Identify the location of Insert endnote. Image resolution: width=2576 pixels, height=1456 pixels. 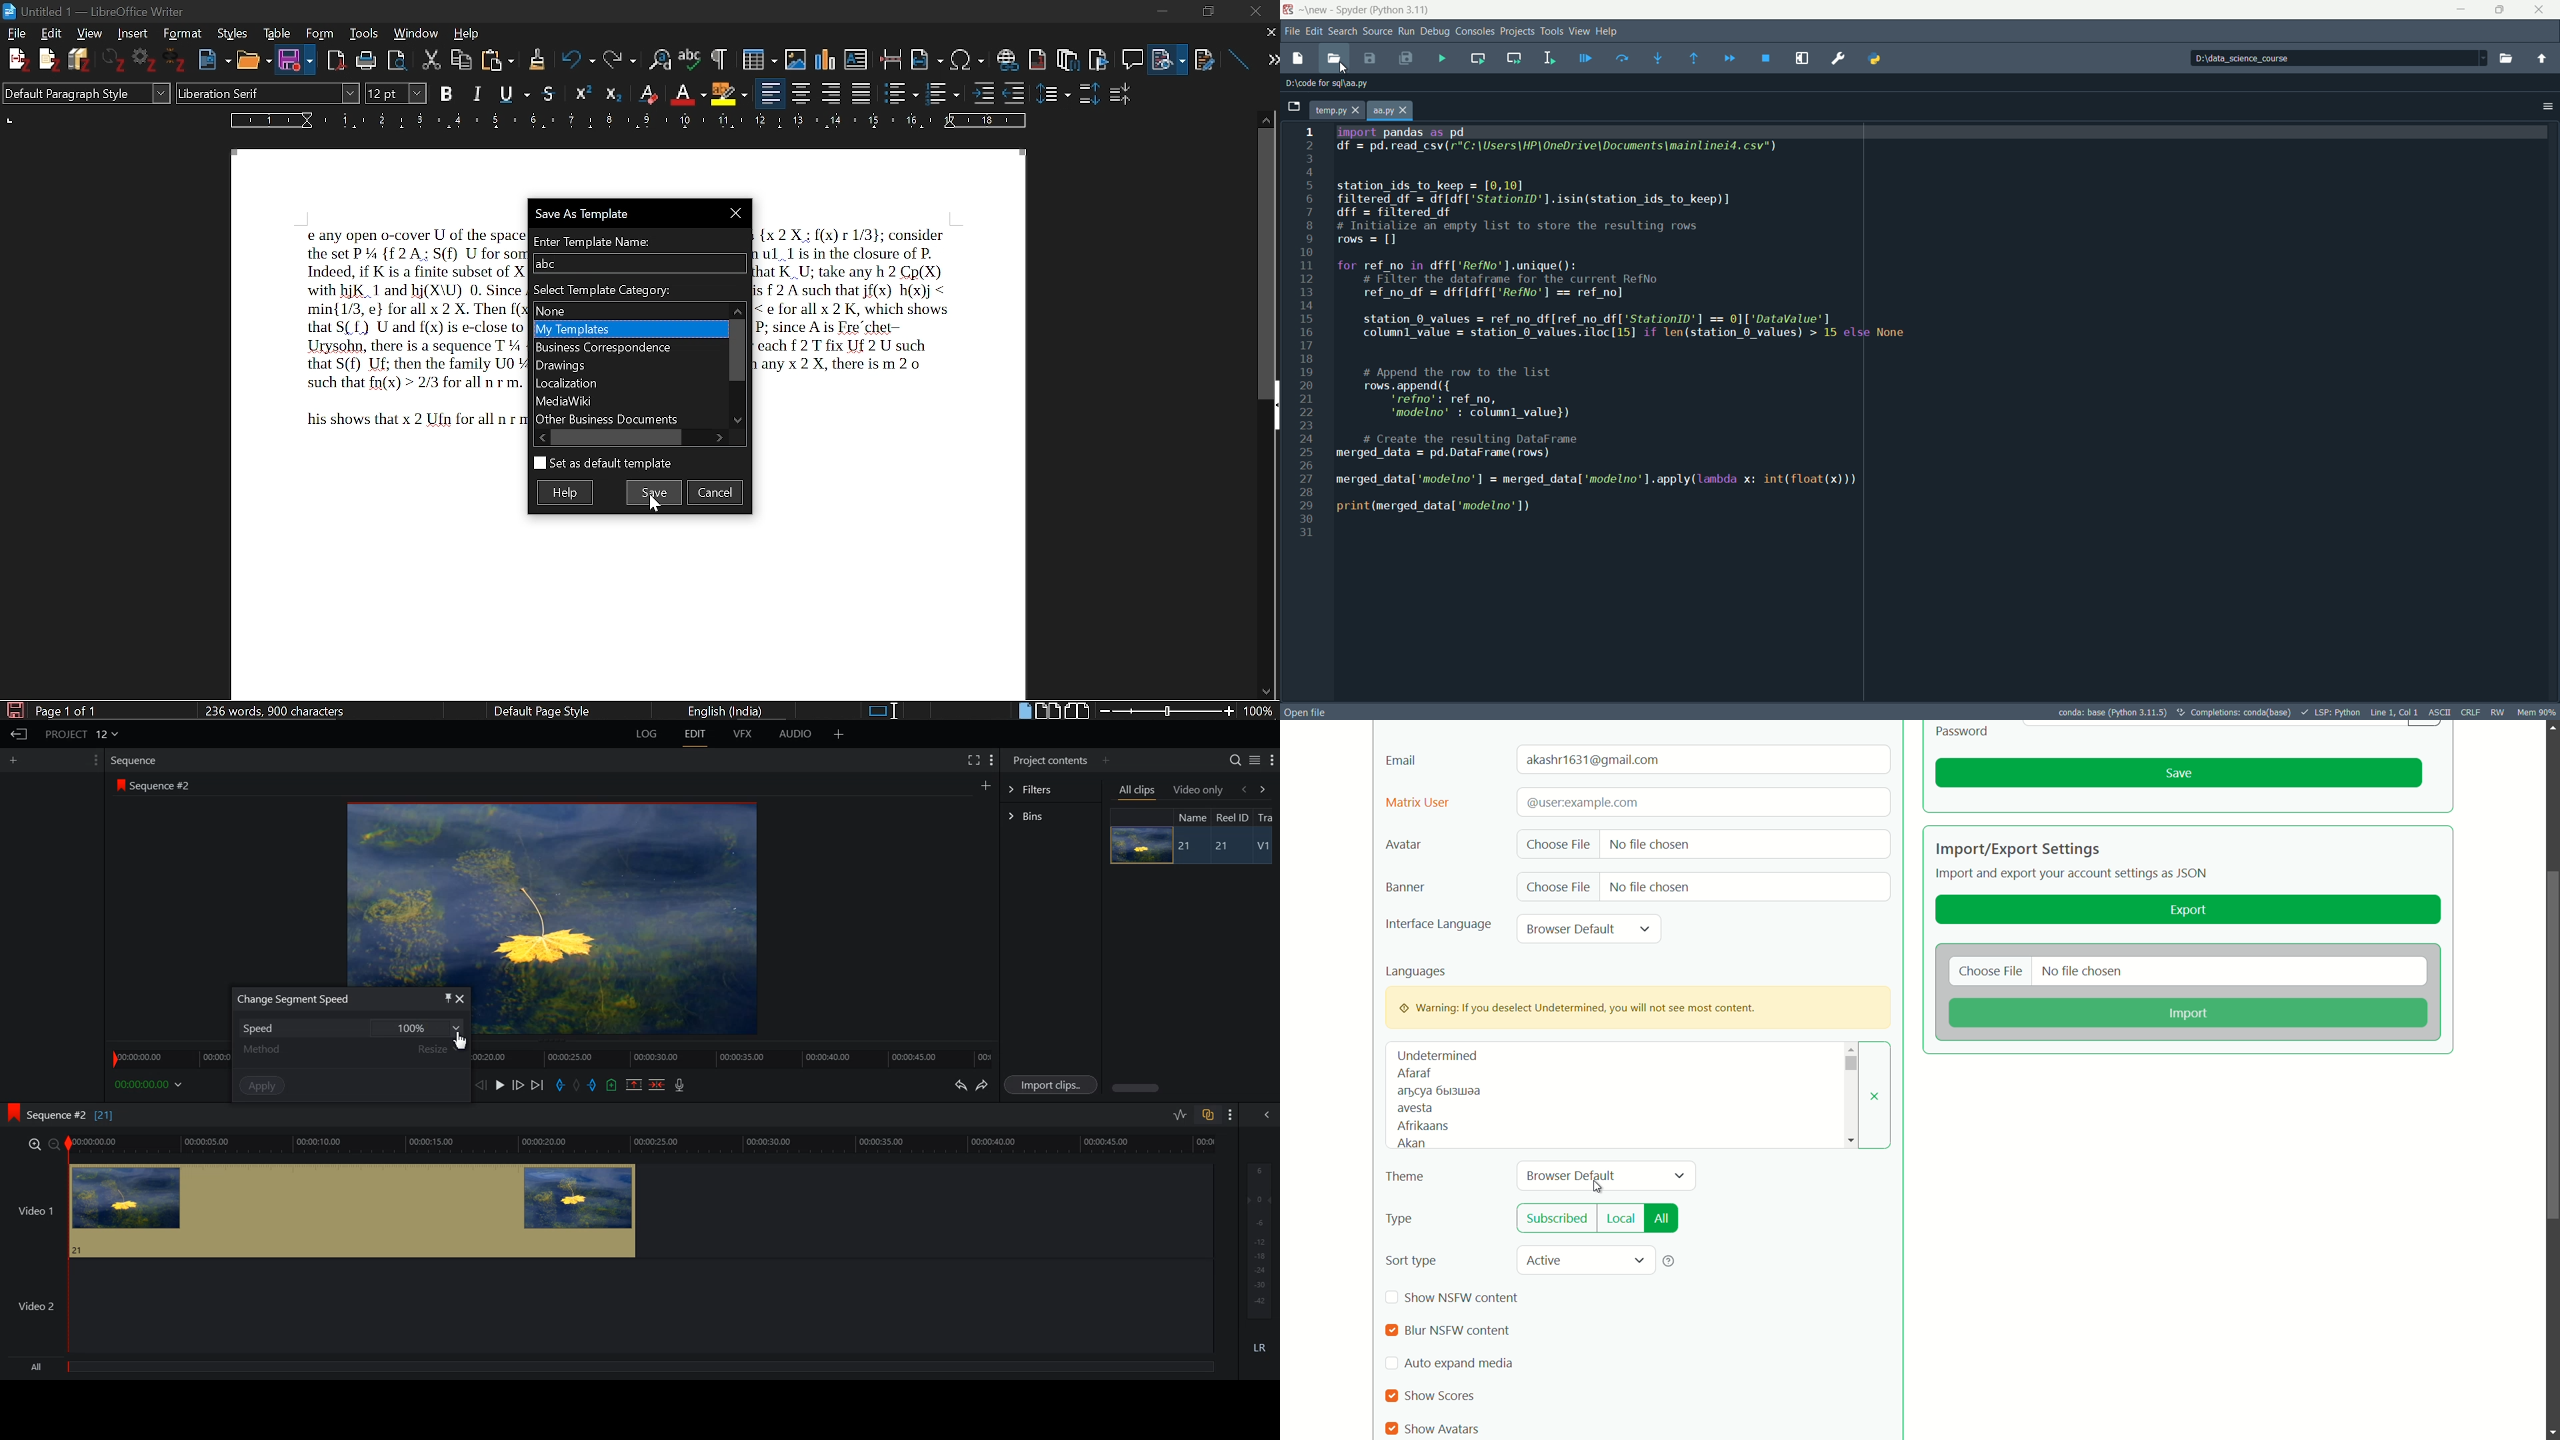
(1039, 55).